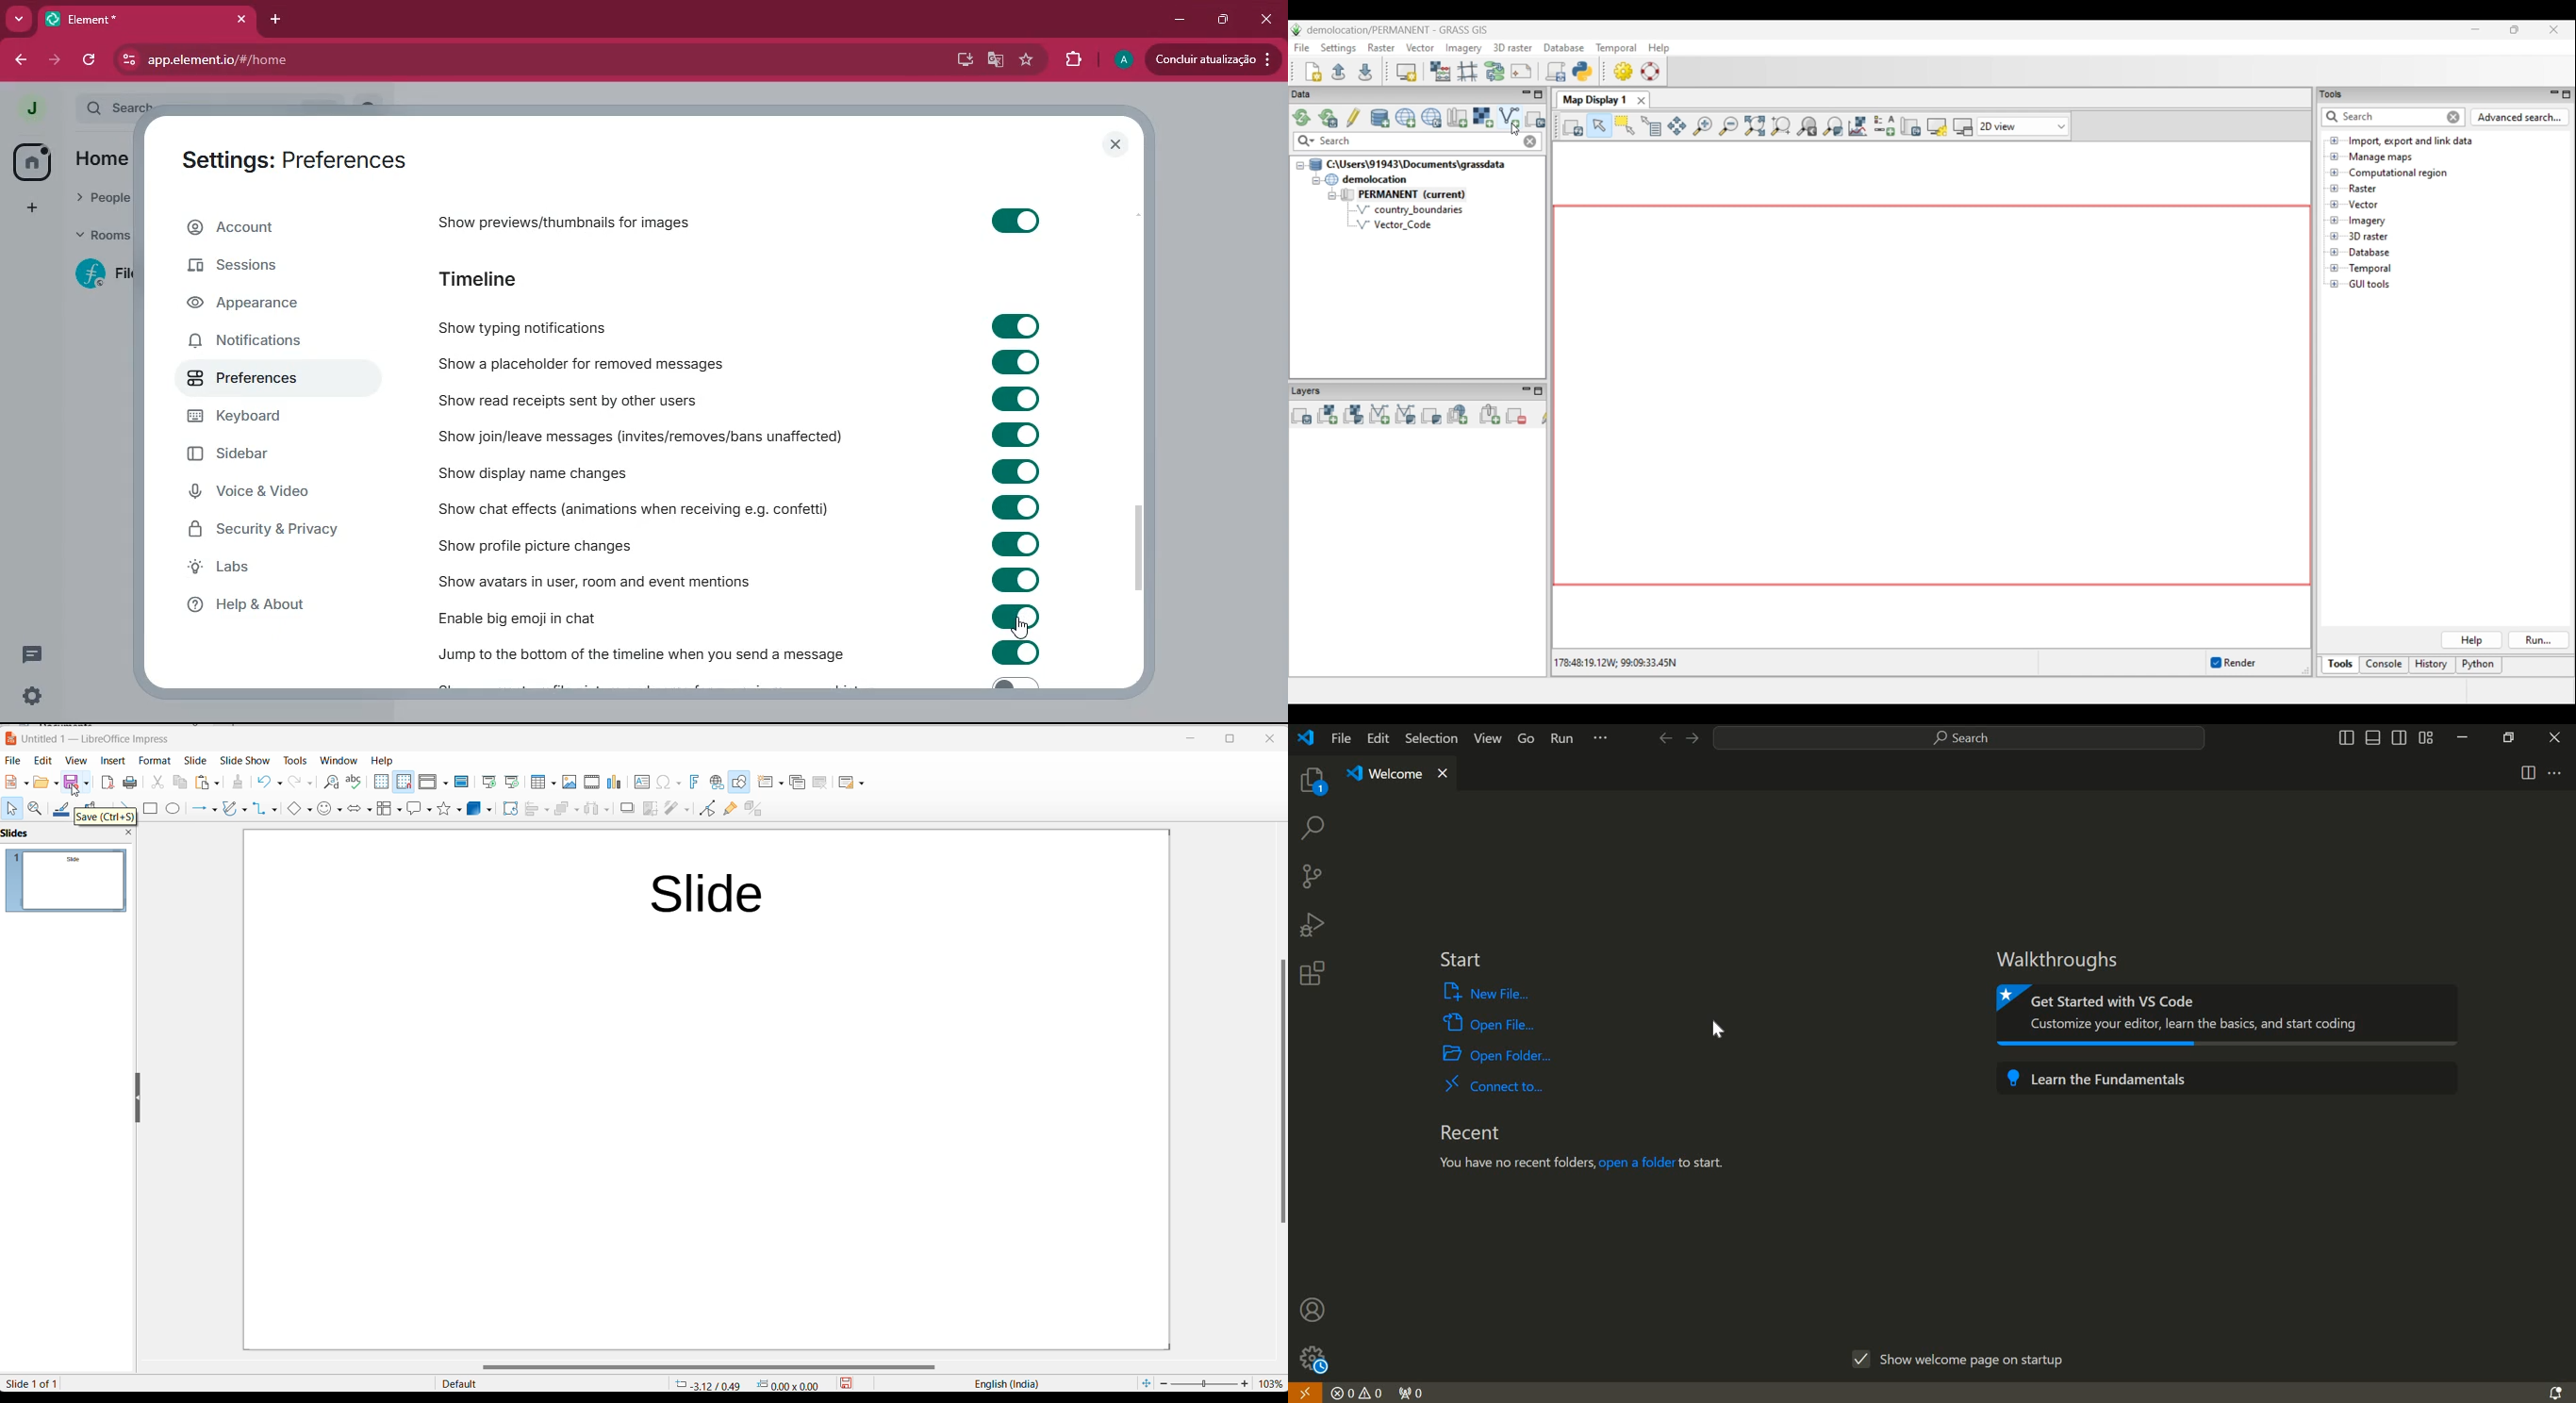  Describe the element at coordinates (359, 810) in the screenshot. I see `block arrows` at that location.